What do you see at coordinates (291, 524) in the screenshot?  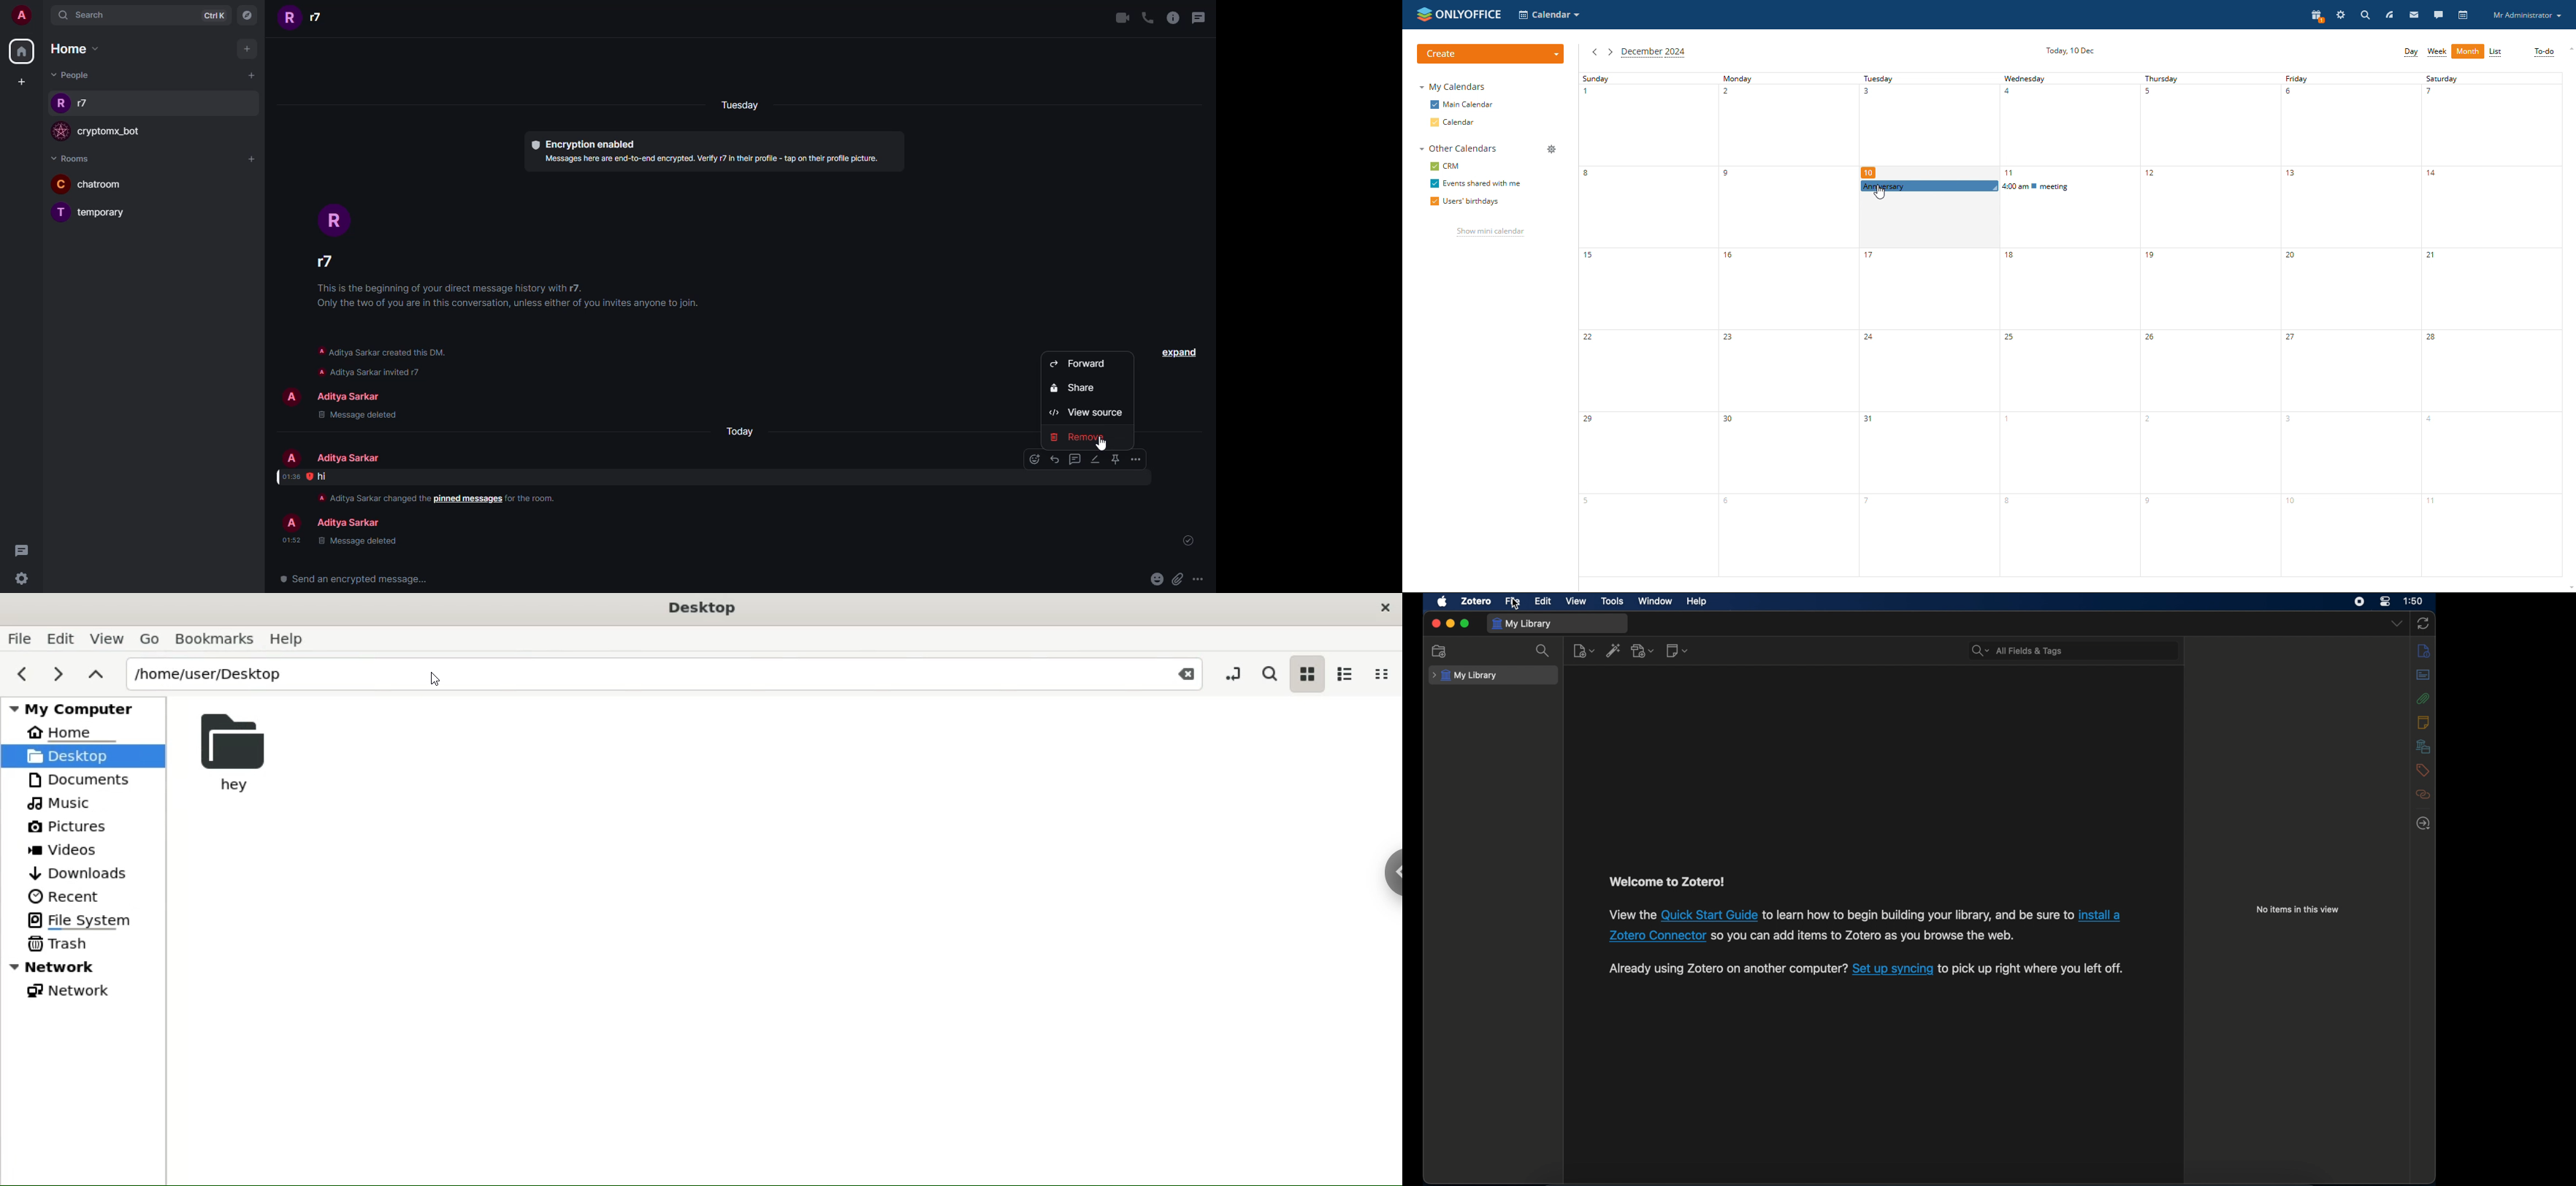 I see `profile` at bounding box center [291, 524].